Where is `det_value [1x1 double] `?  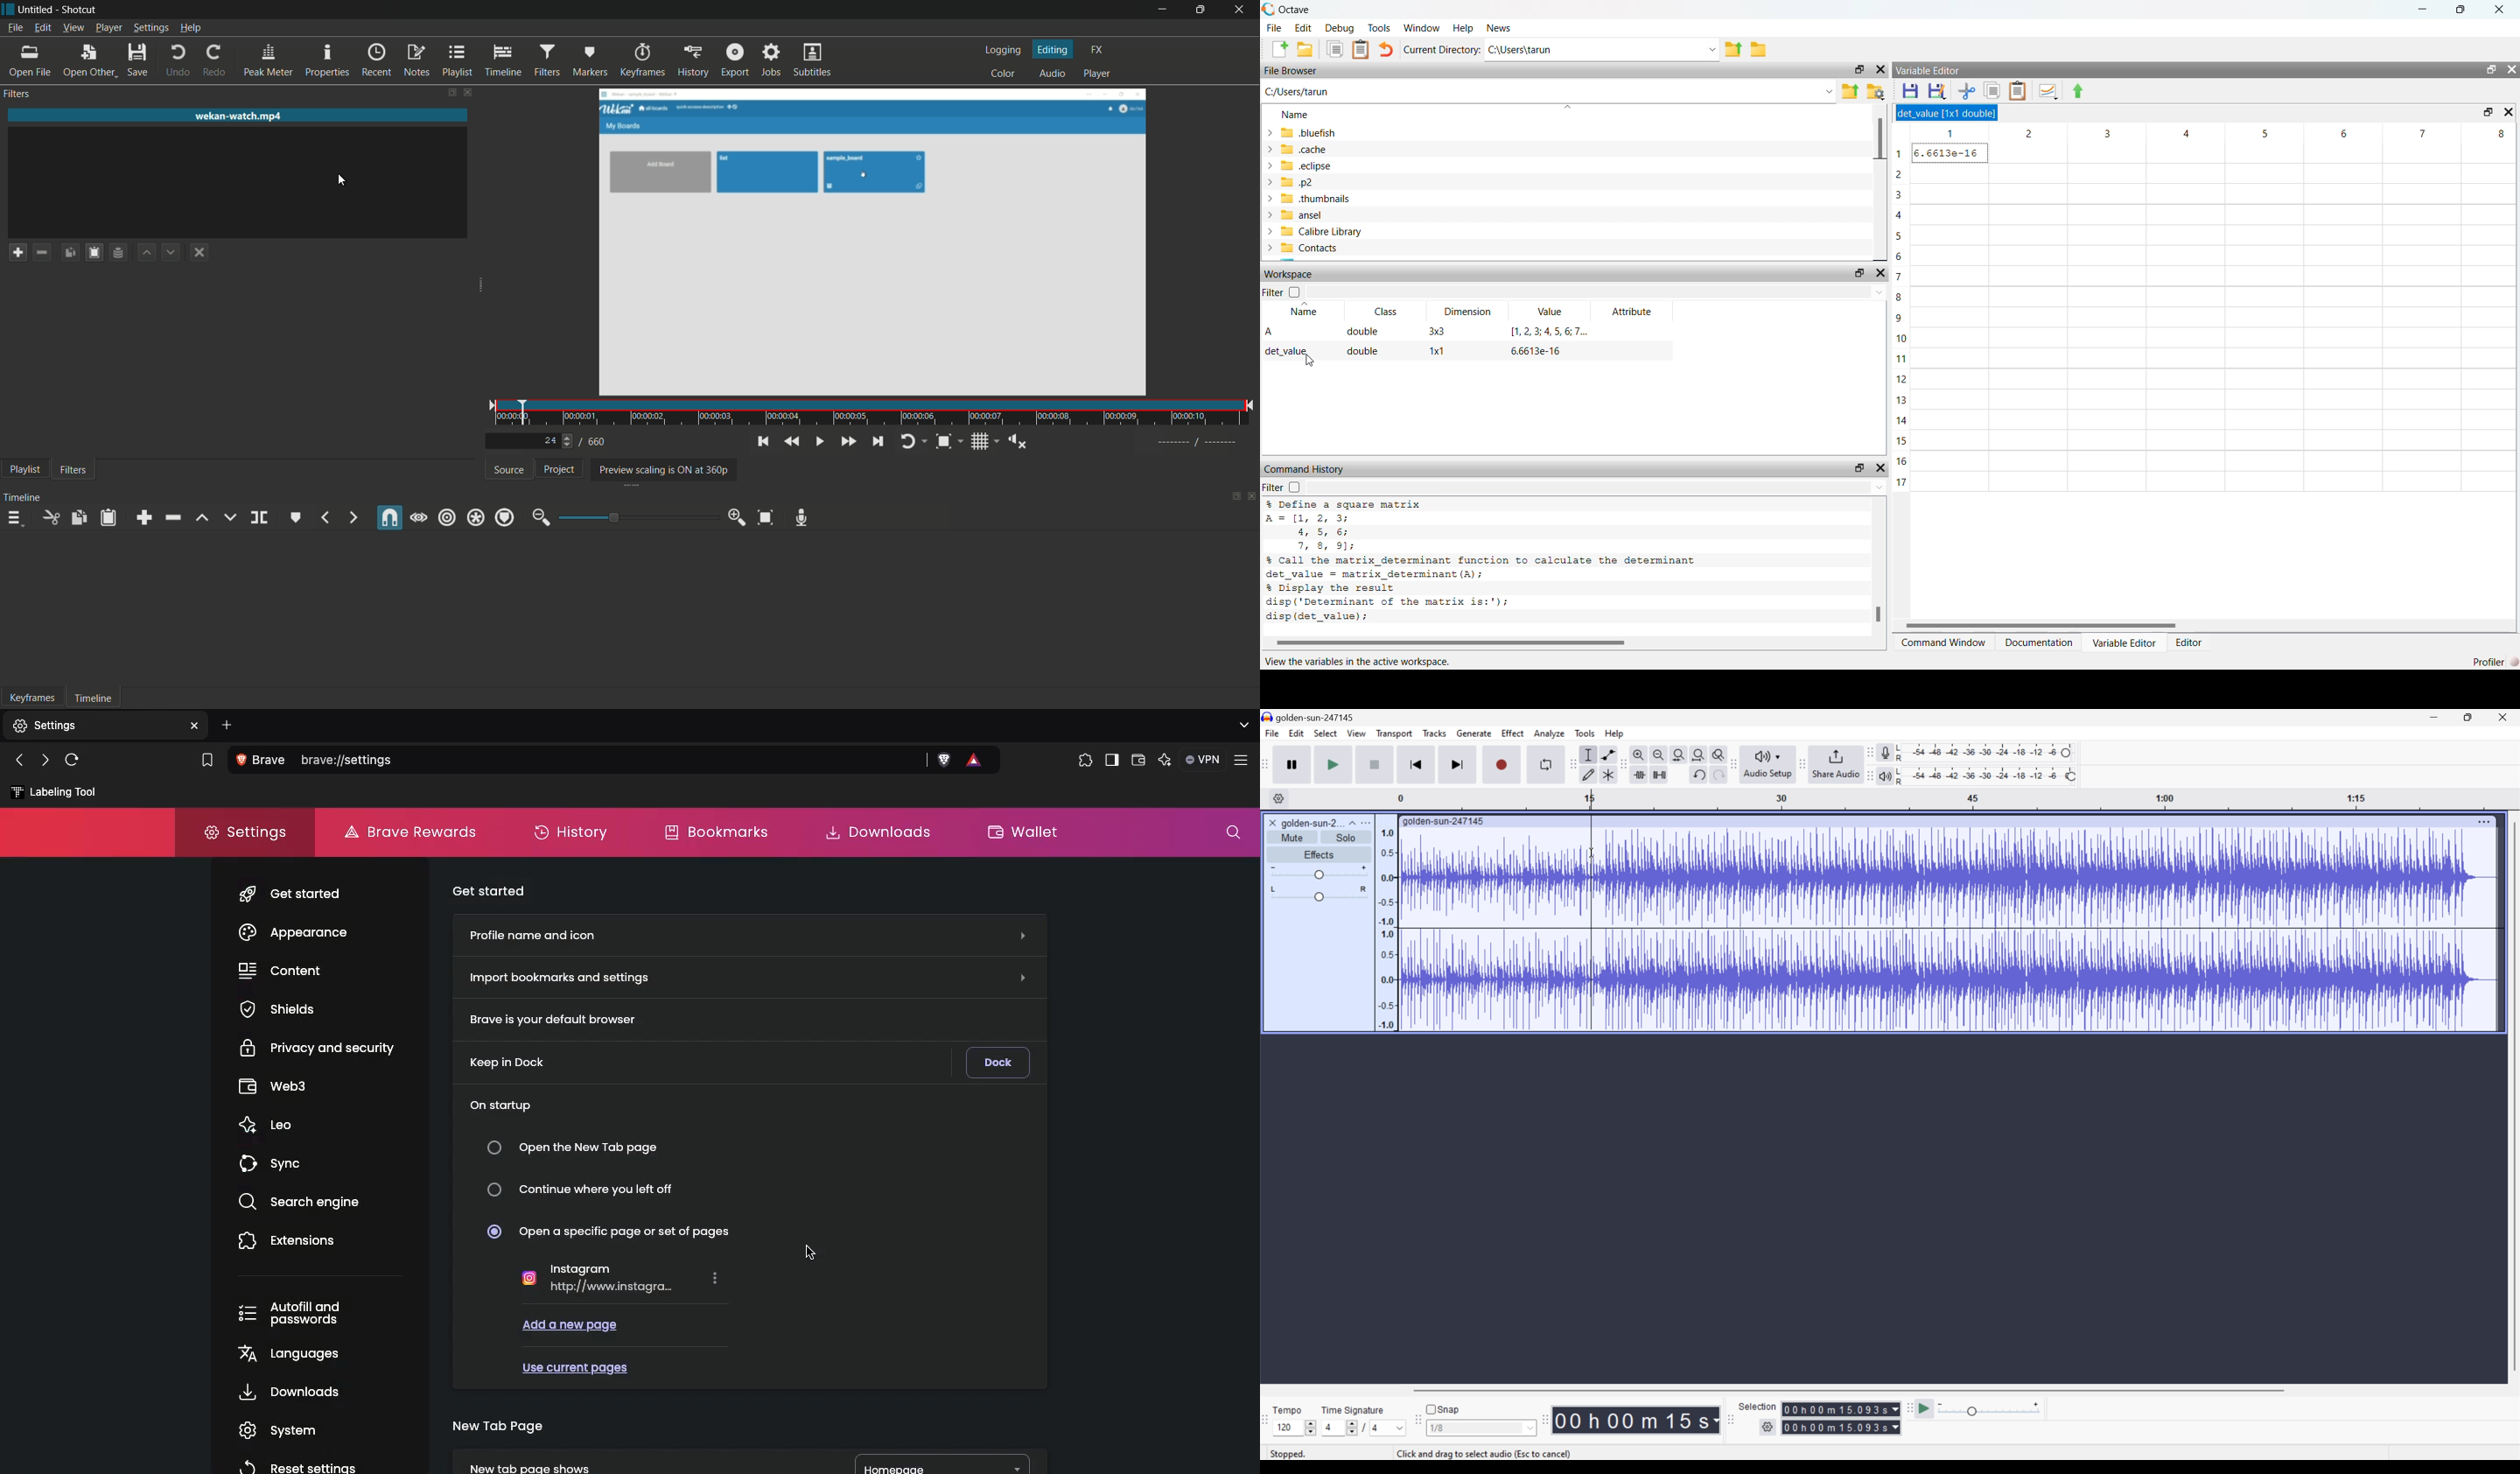 det_value [1x1 double]  is located at coordinates (1950, 113).